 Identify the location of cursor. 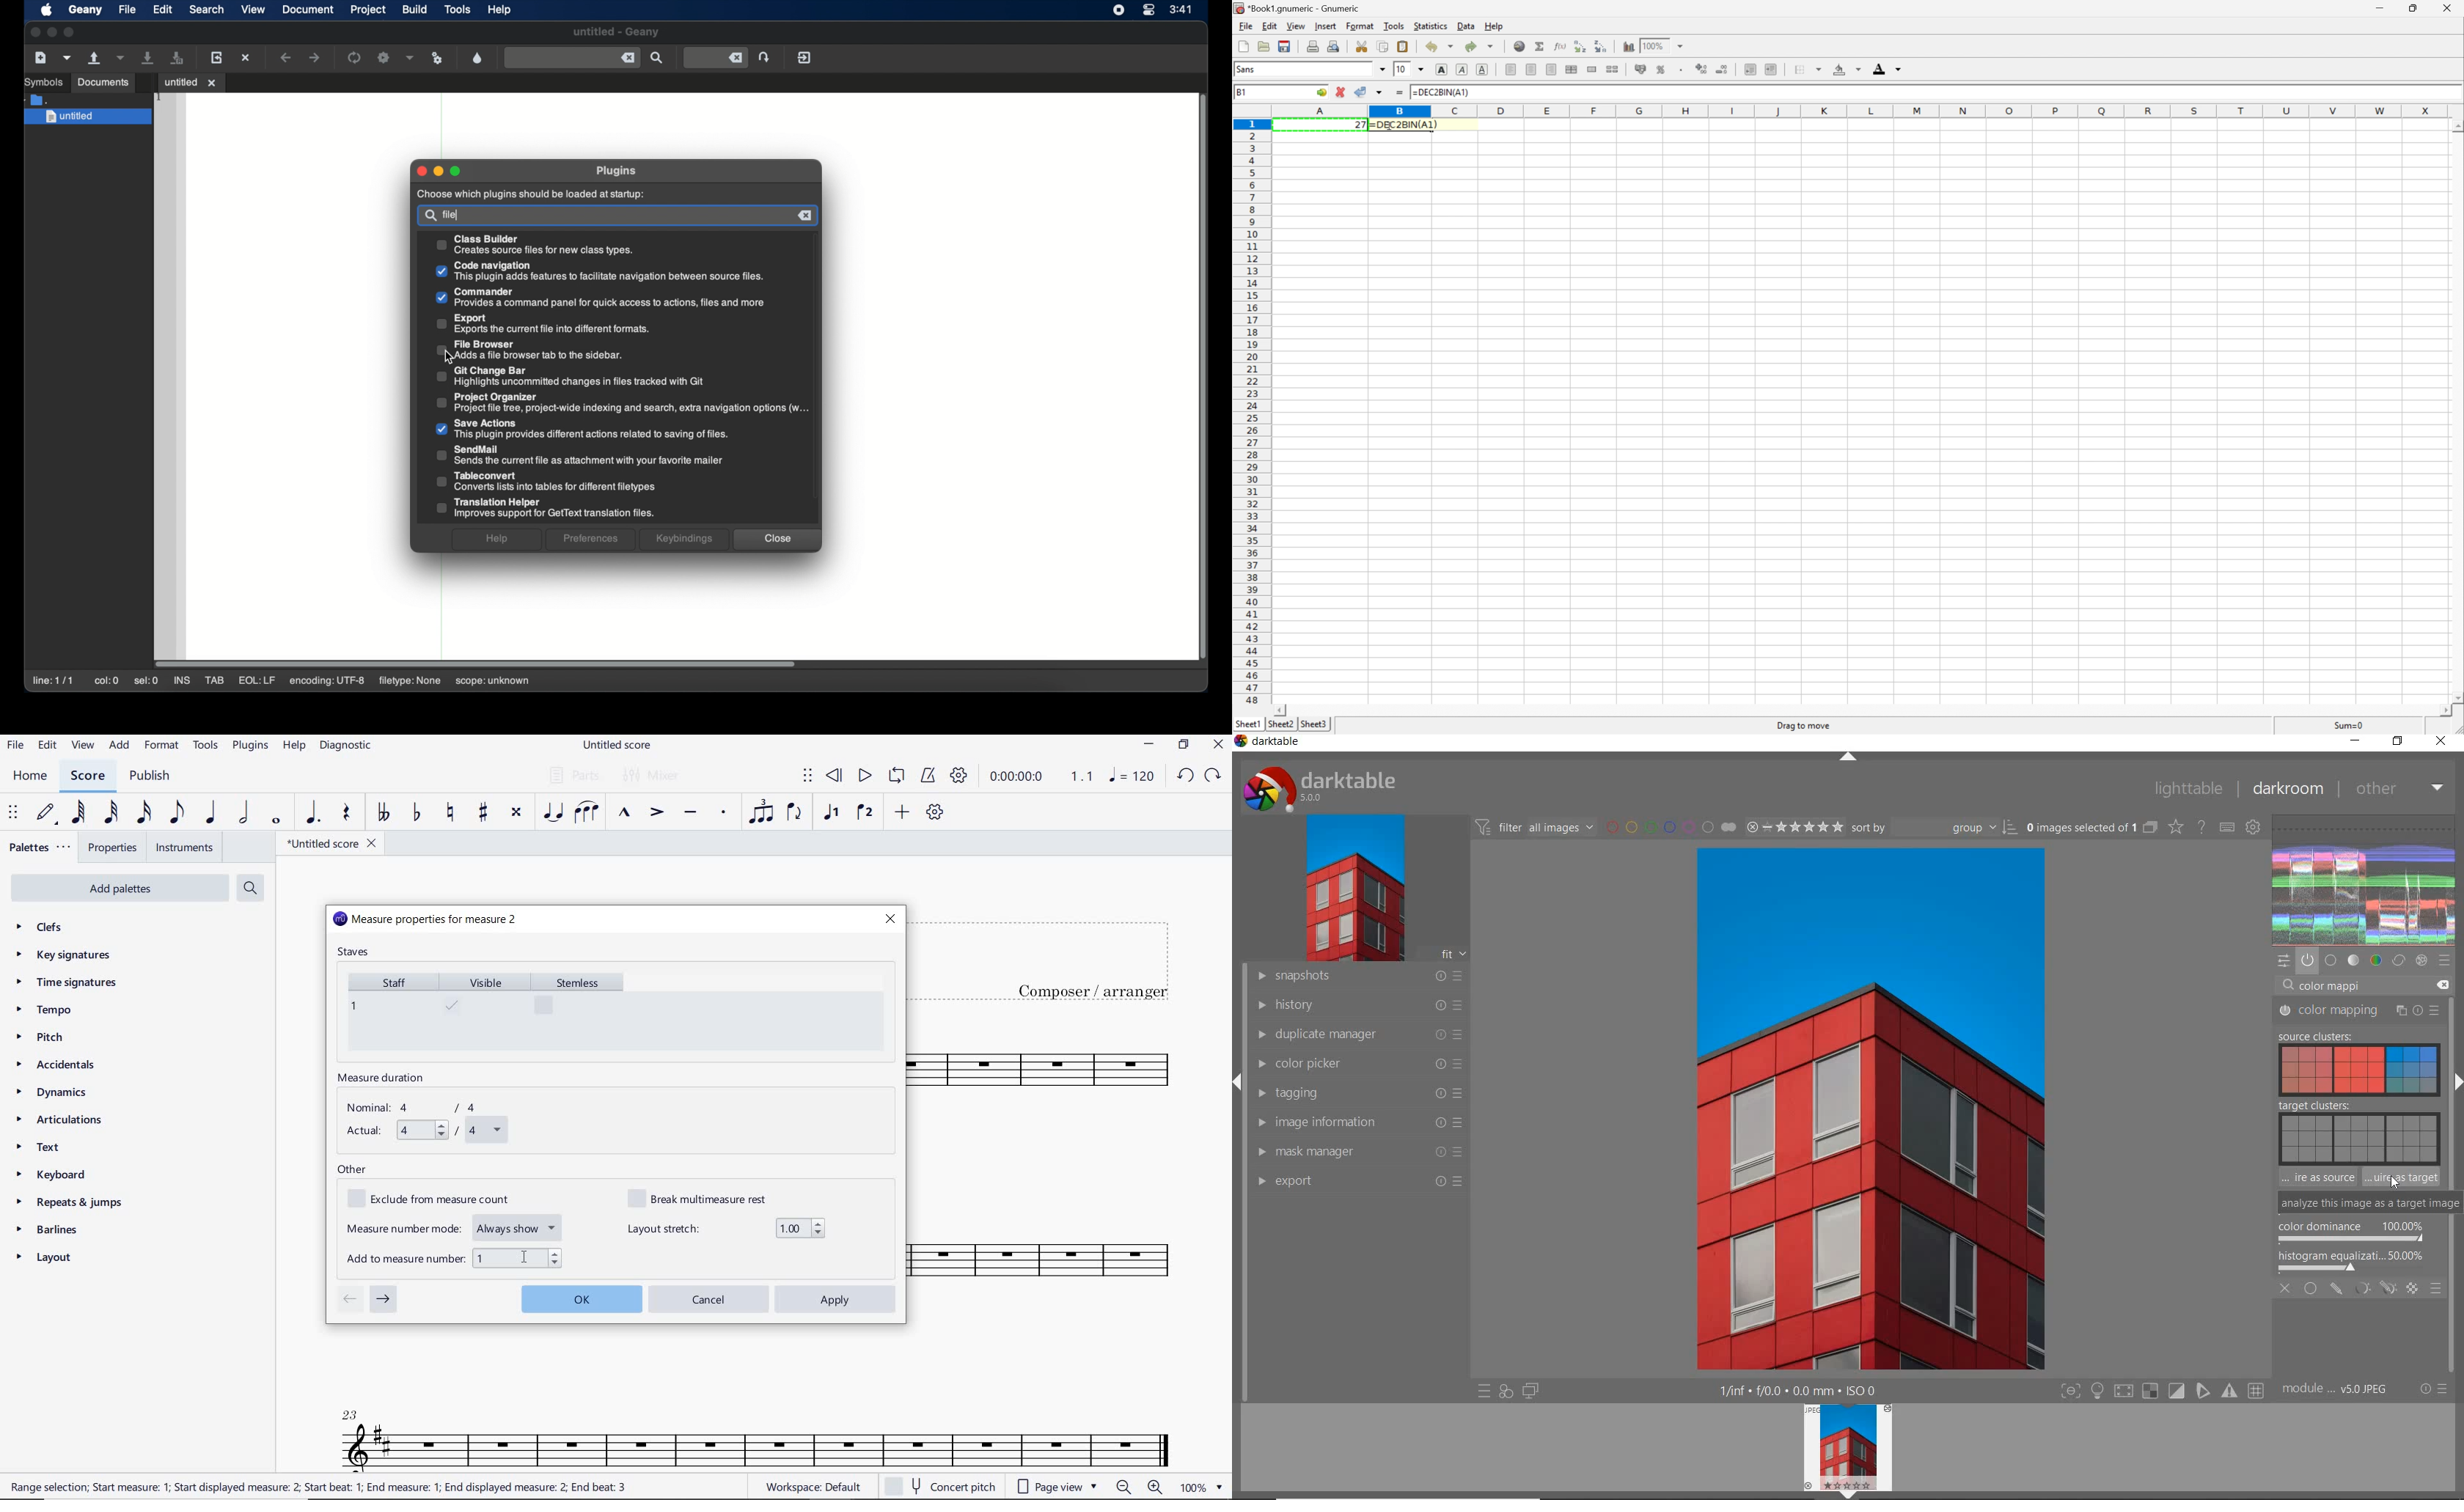
(520, 1257).